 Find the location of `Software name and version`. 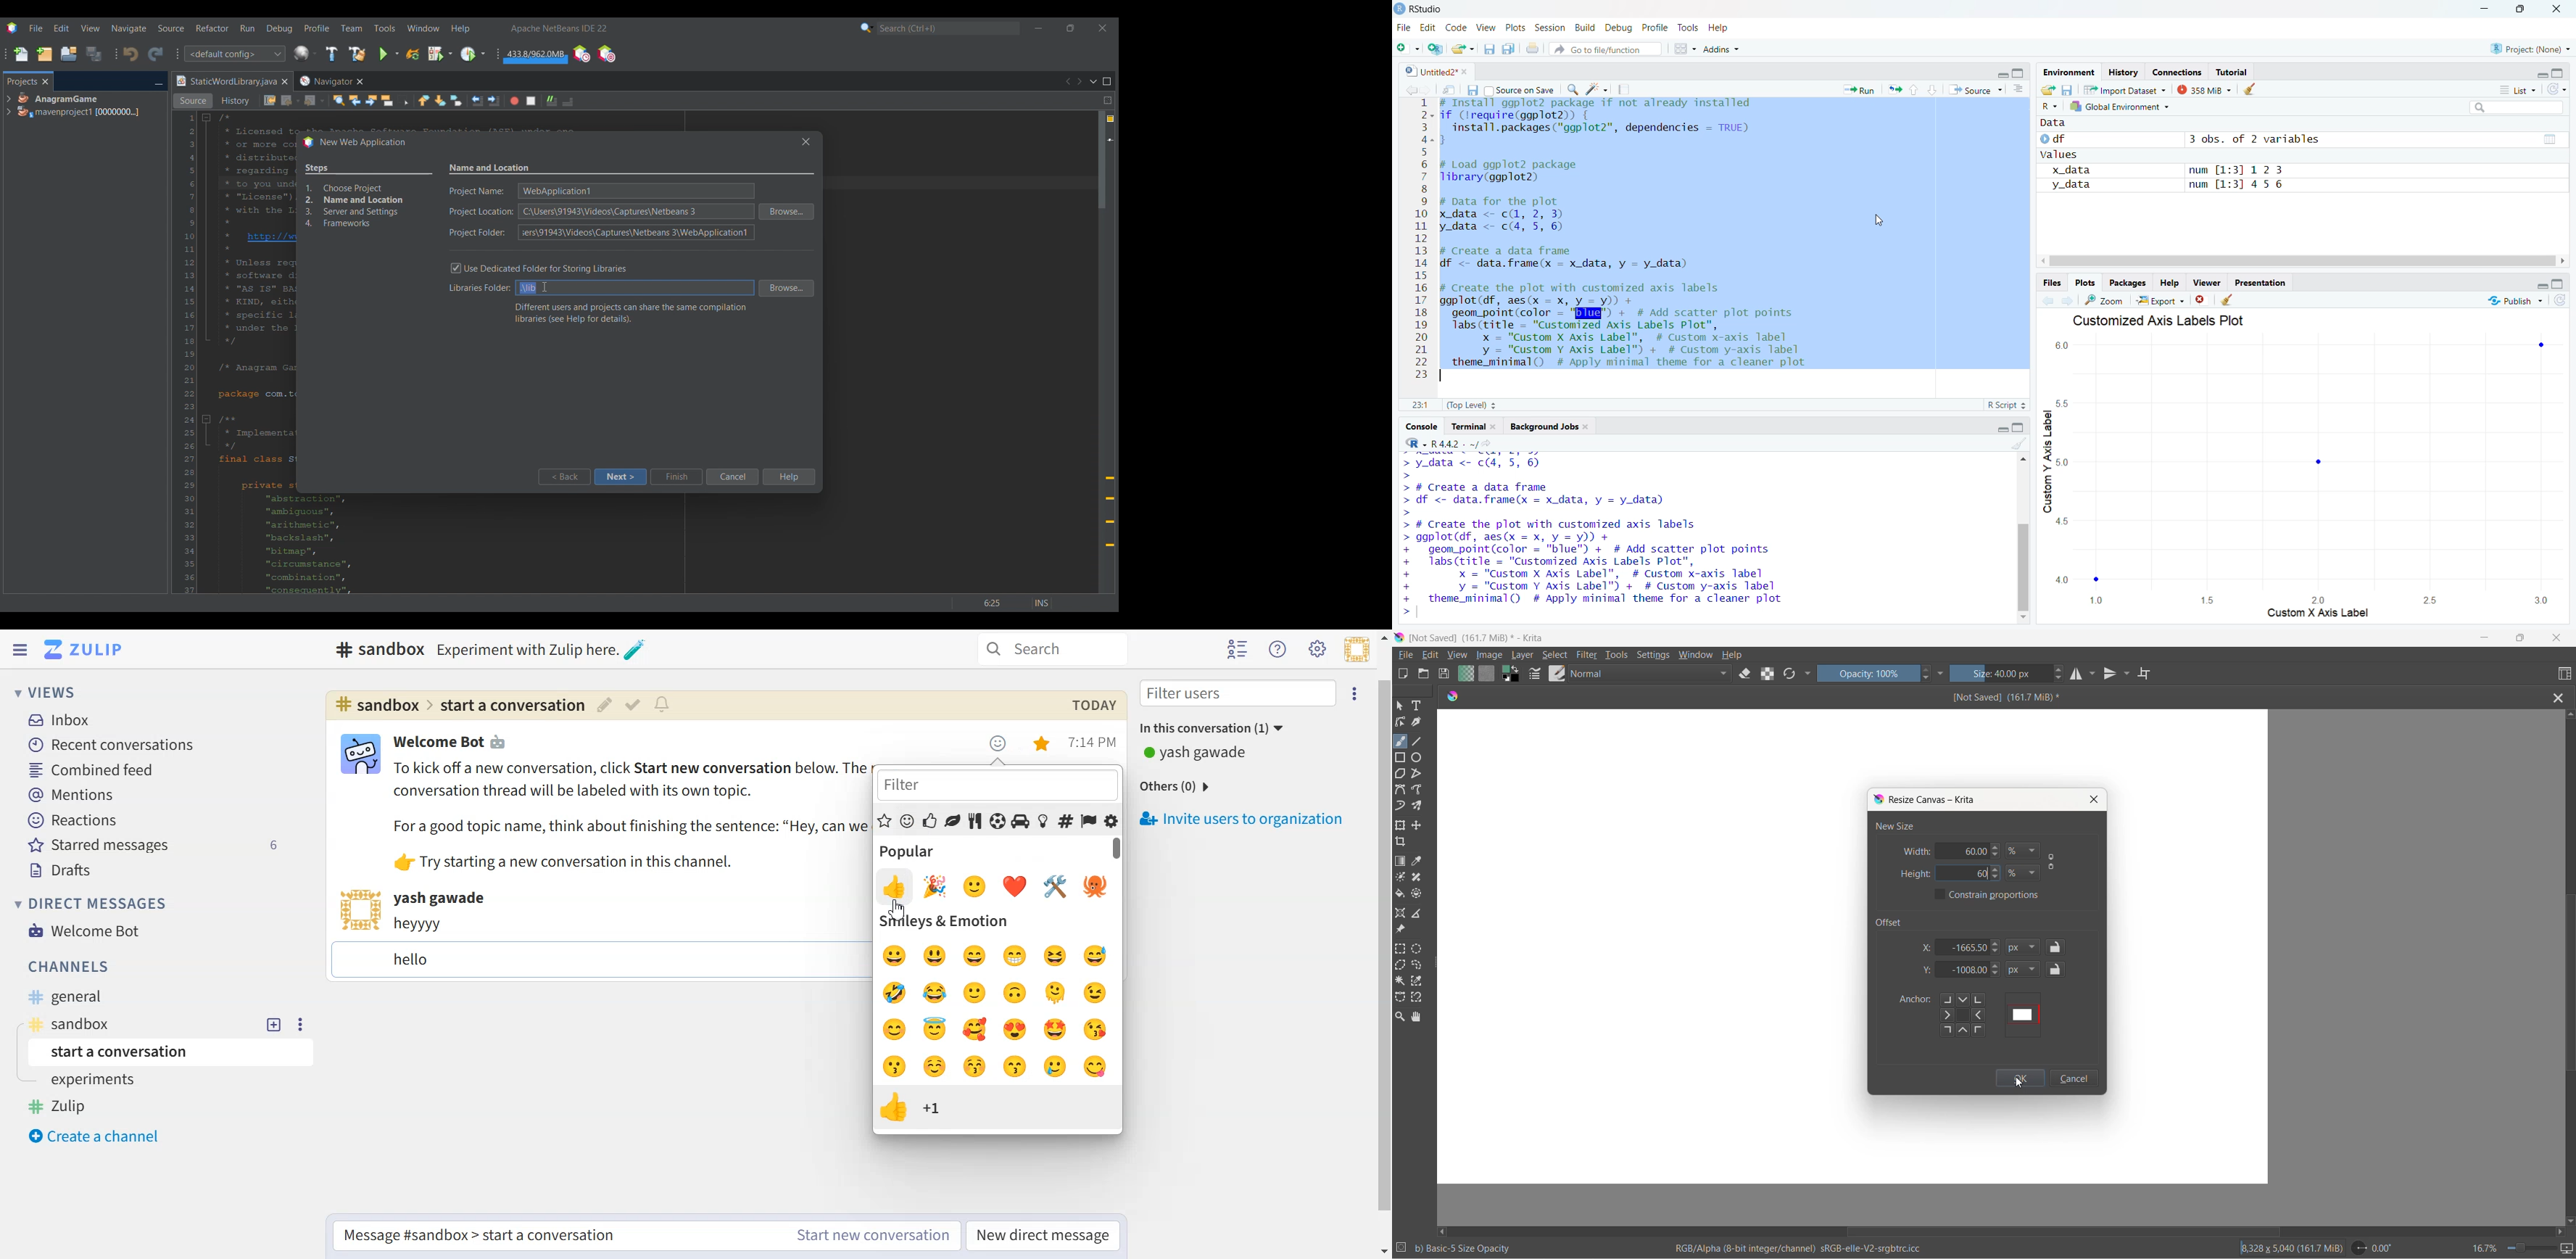

Software name and version is located at coordinates (559, 28).